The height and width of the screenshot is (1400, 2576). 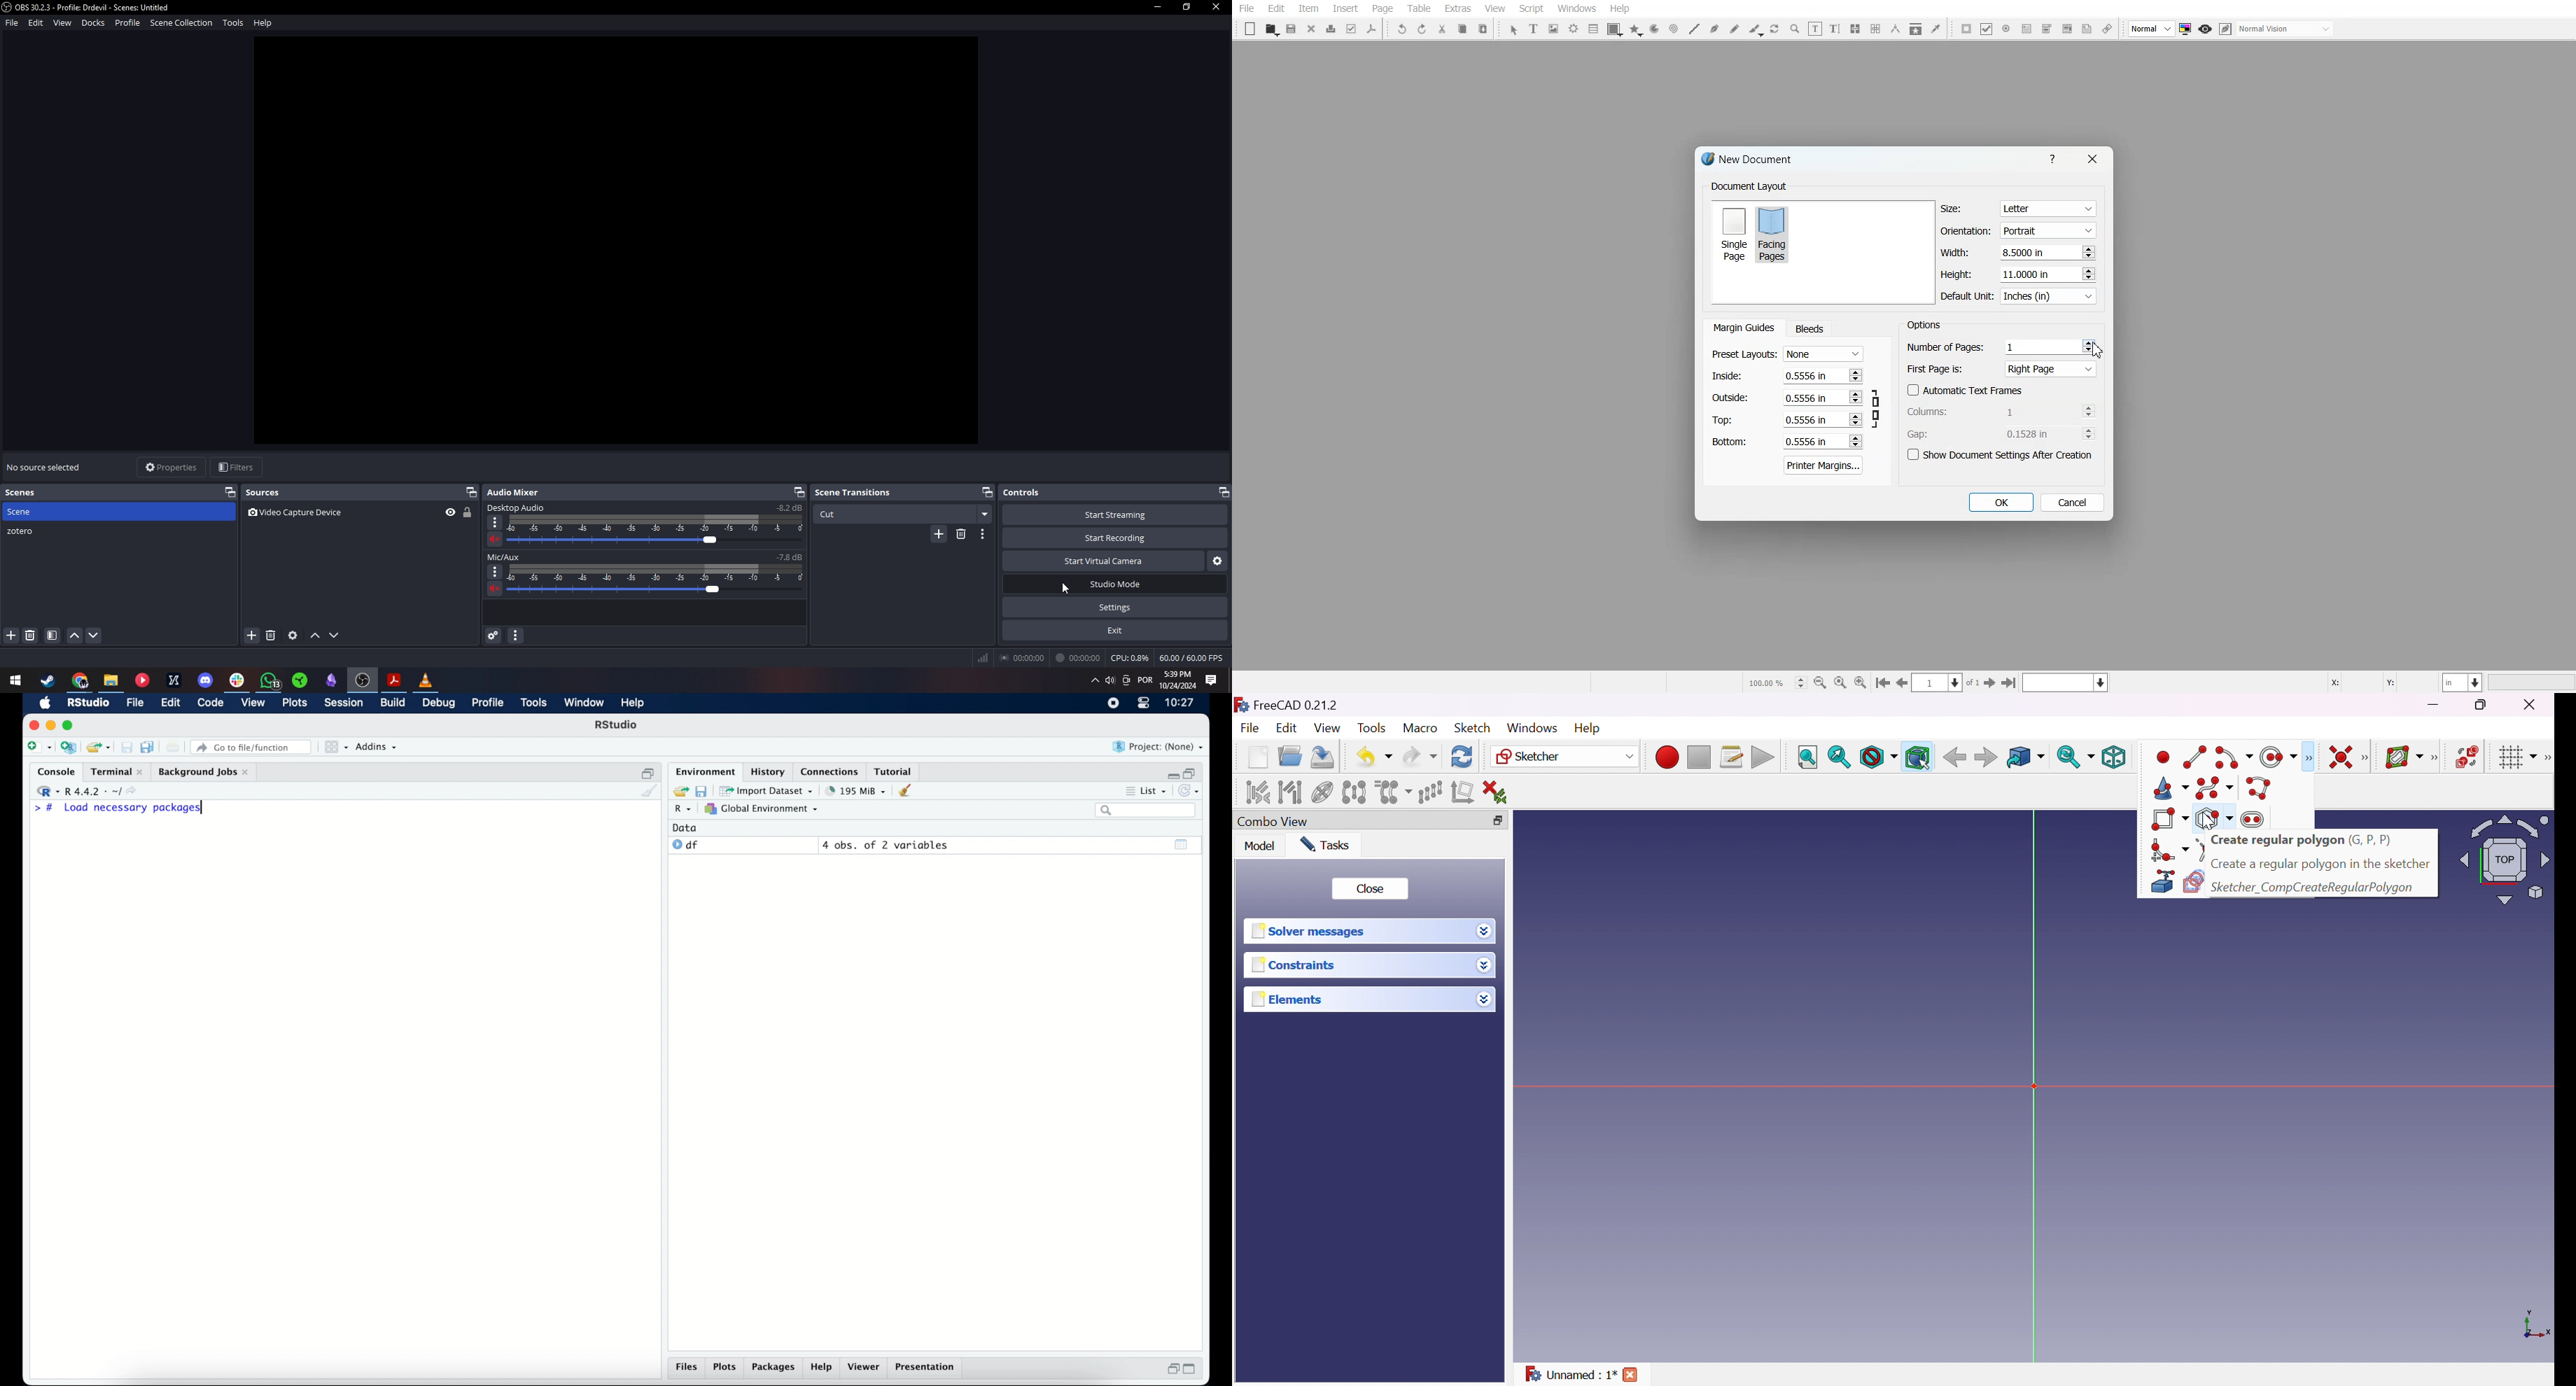 What do you see at coordinates (2012, 346) in the screenshot?
I see `4` at bounding box center [2012, 346].